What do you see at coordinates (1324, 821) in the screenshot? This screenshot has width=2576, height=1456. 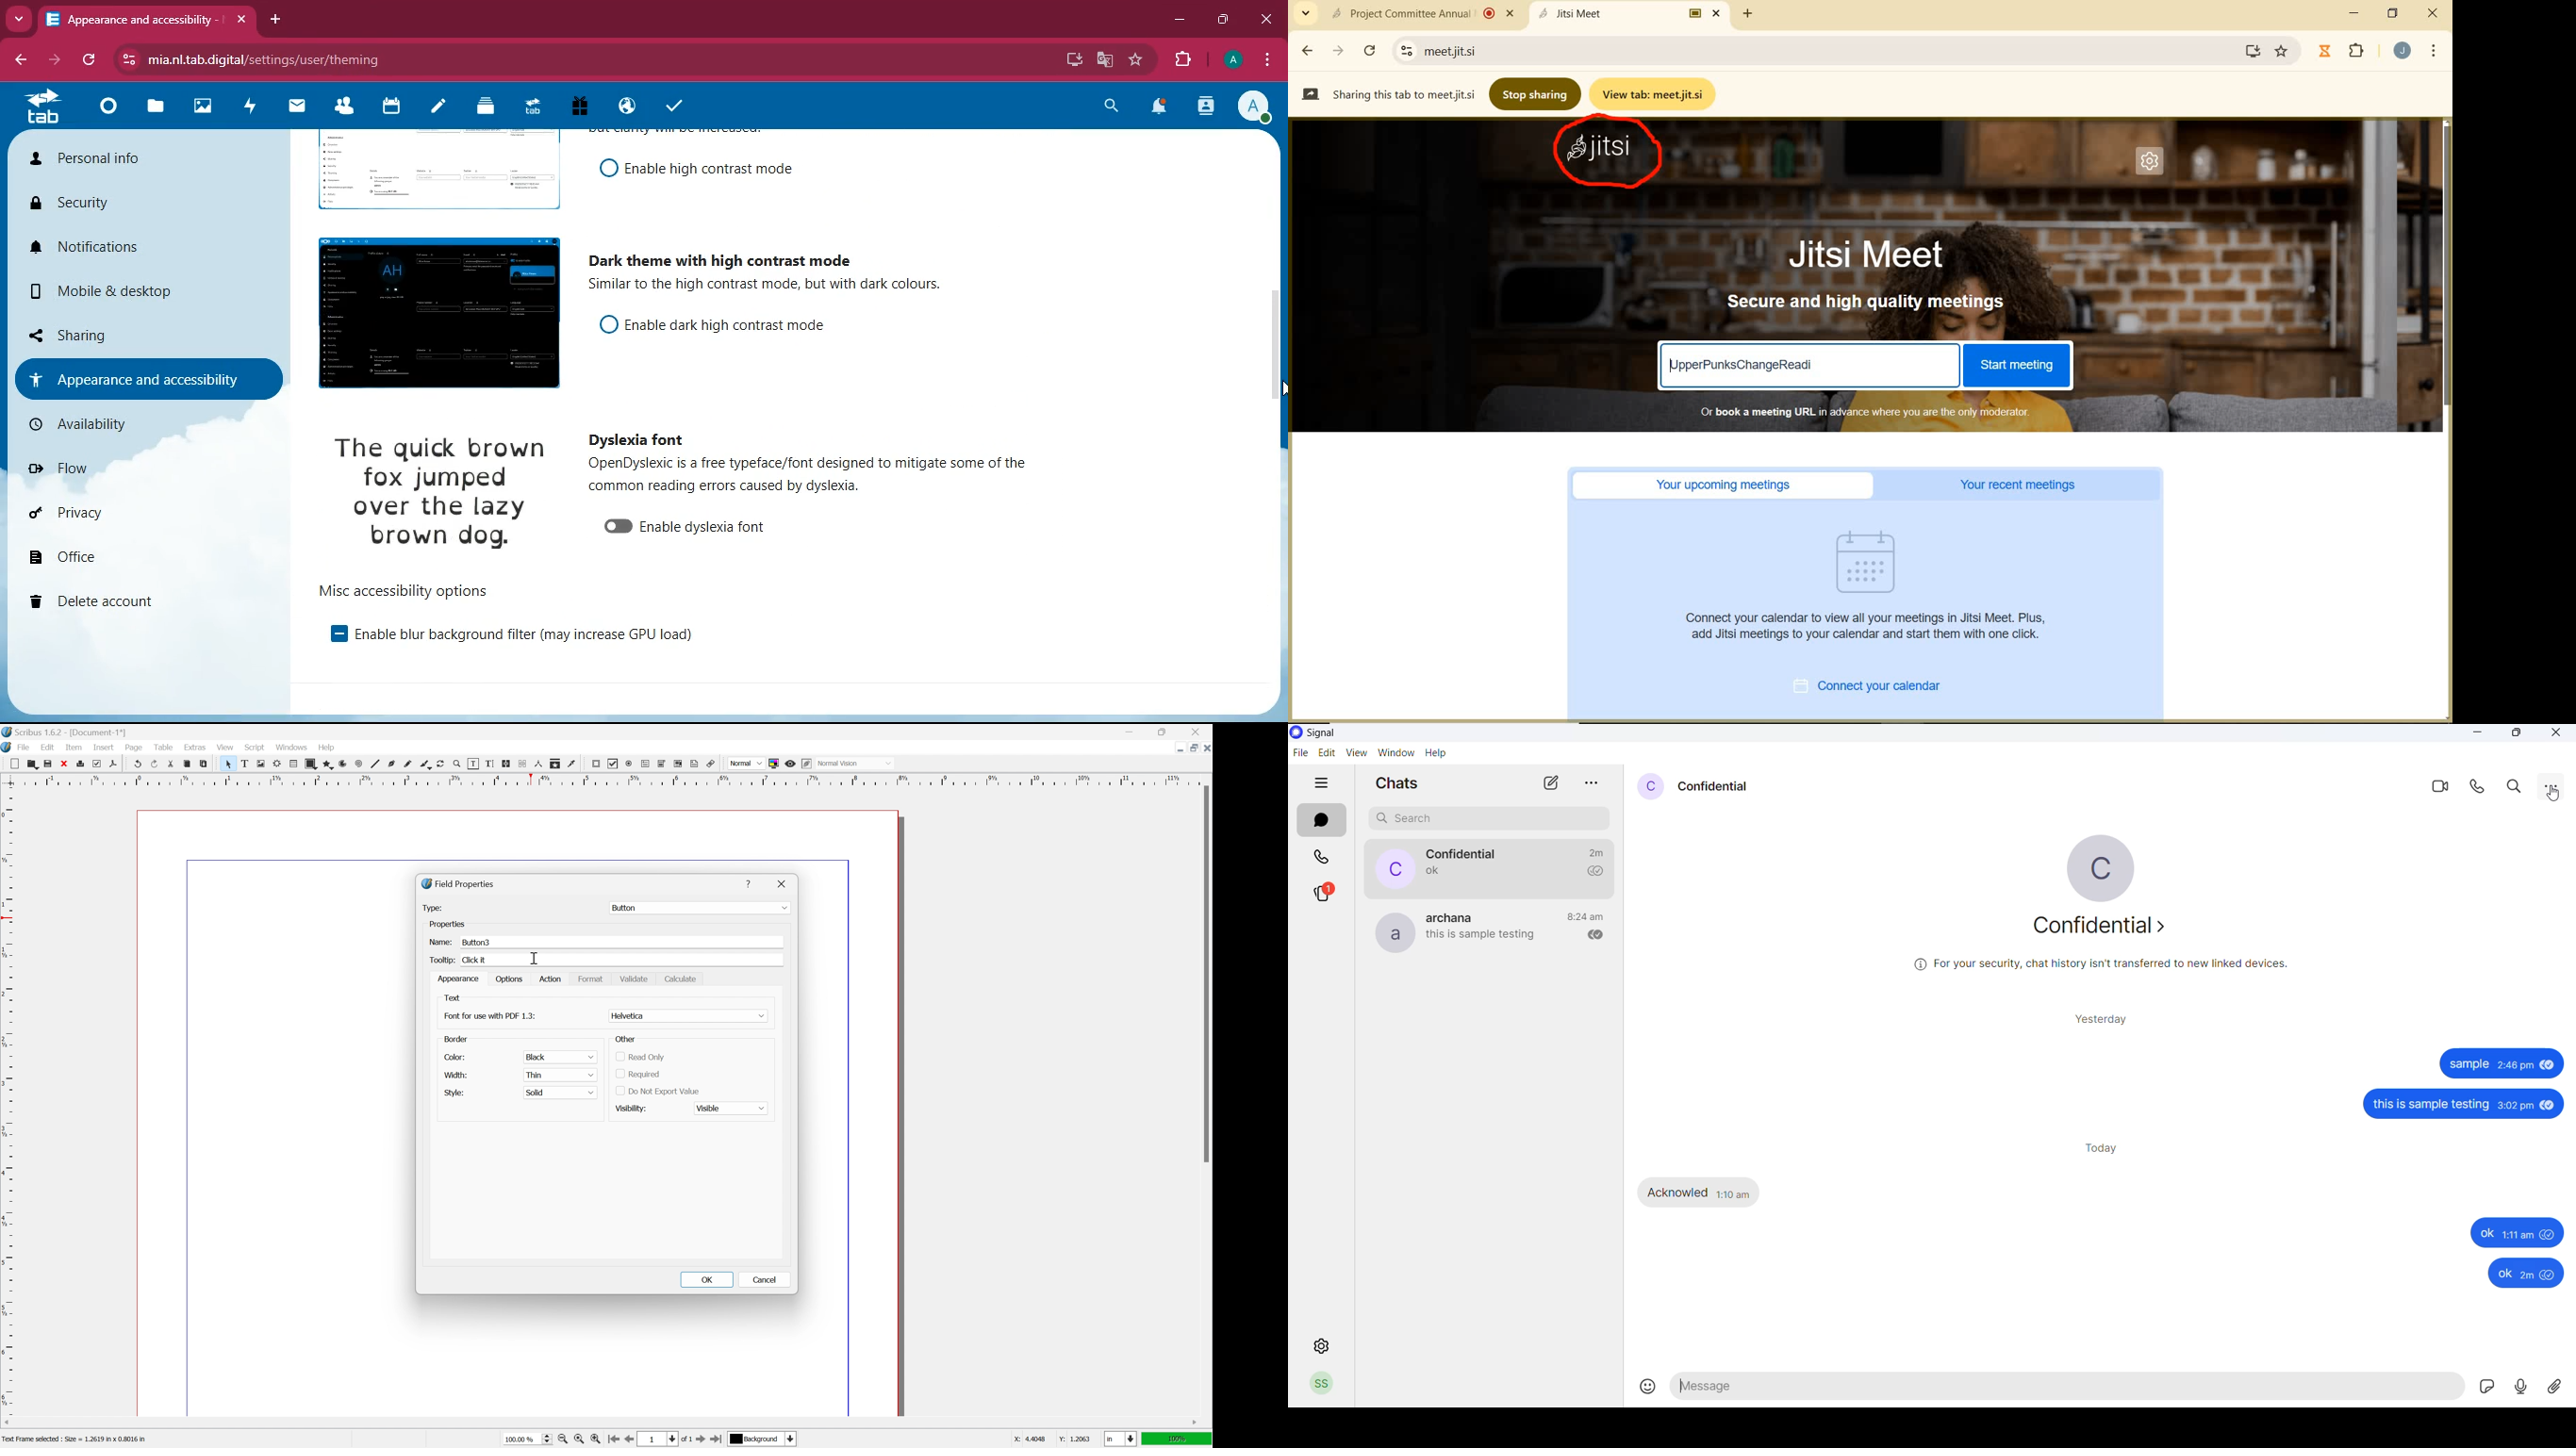 I see `chats` at bounding box center [1324, 821].